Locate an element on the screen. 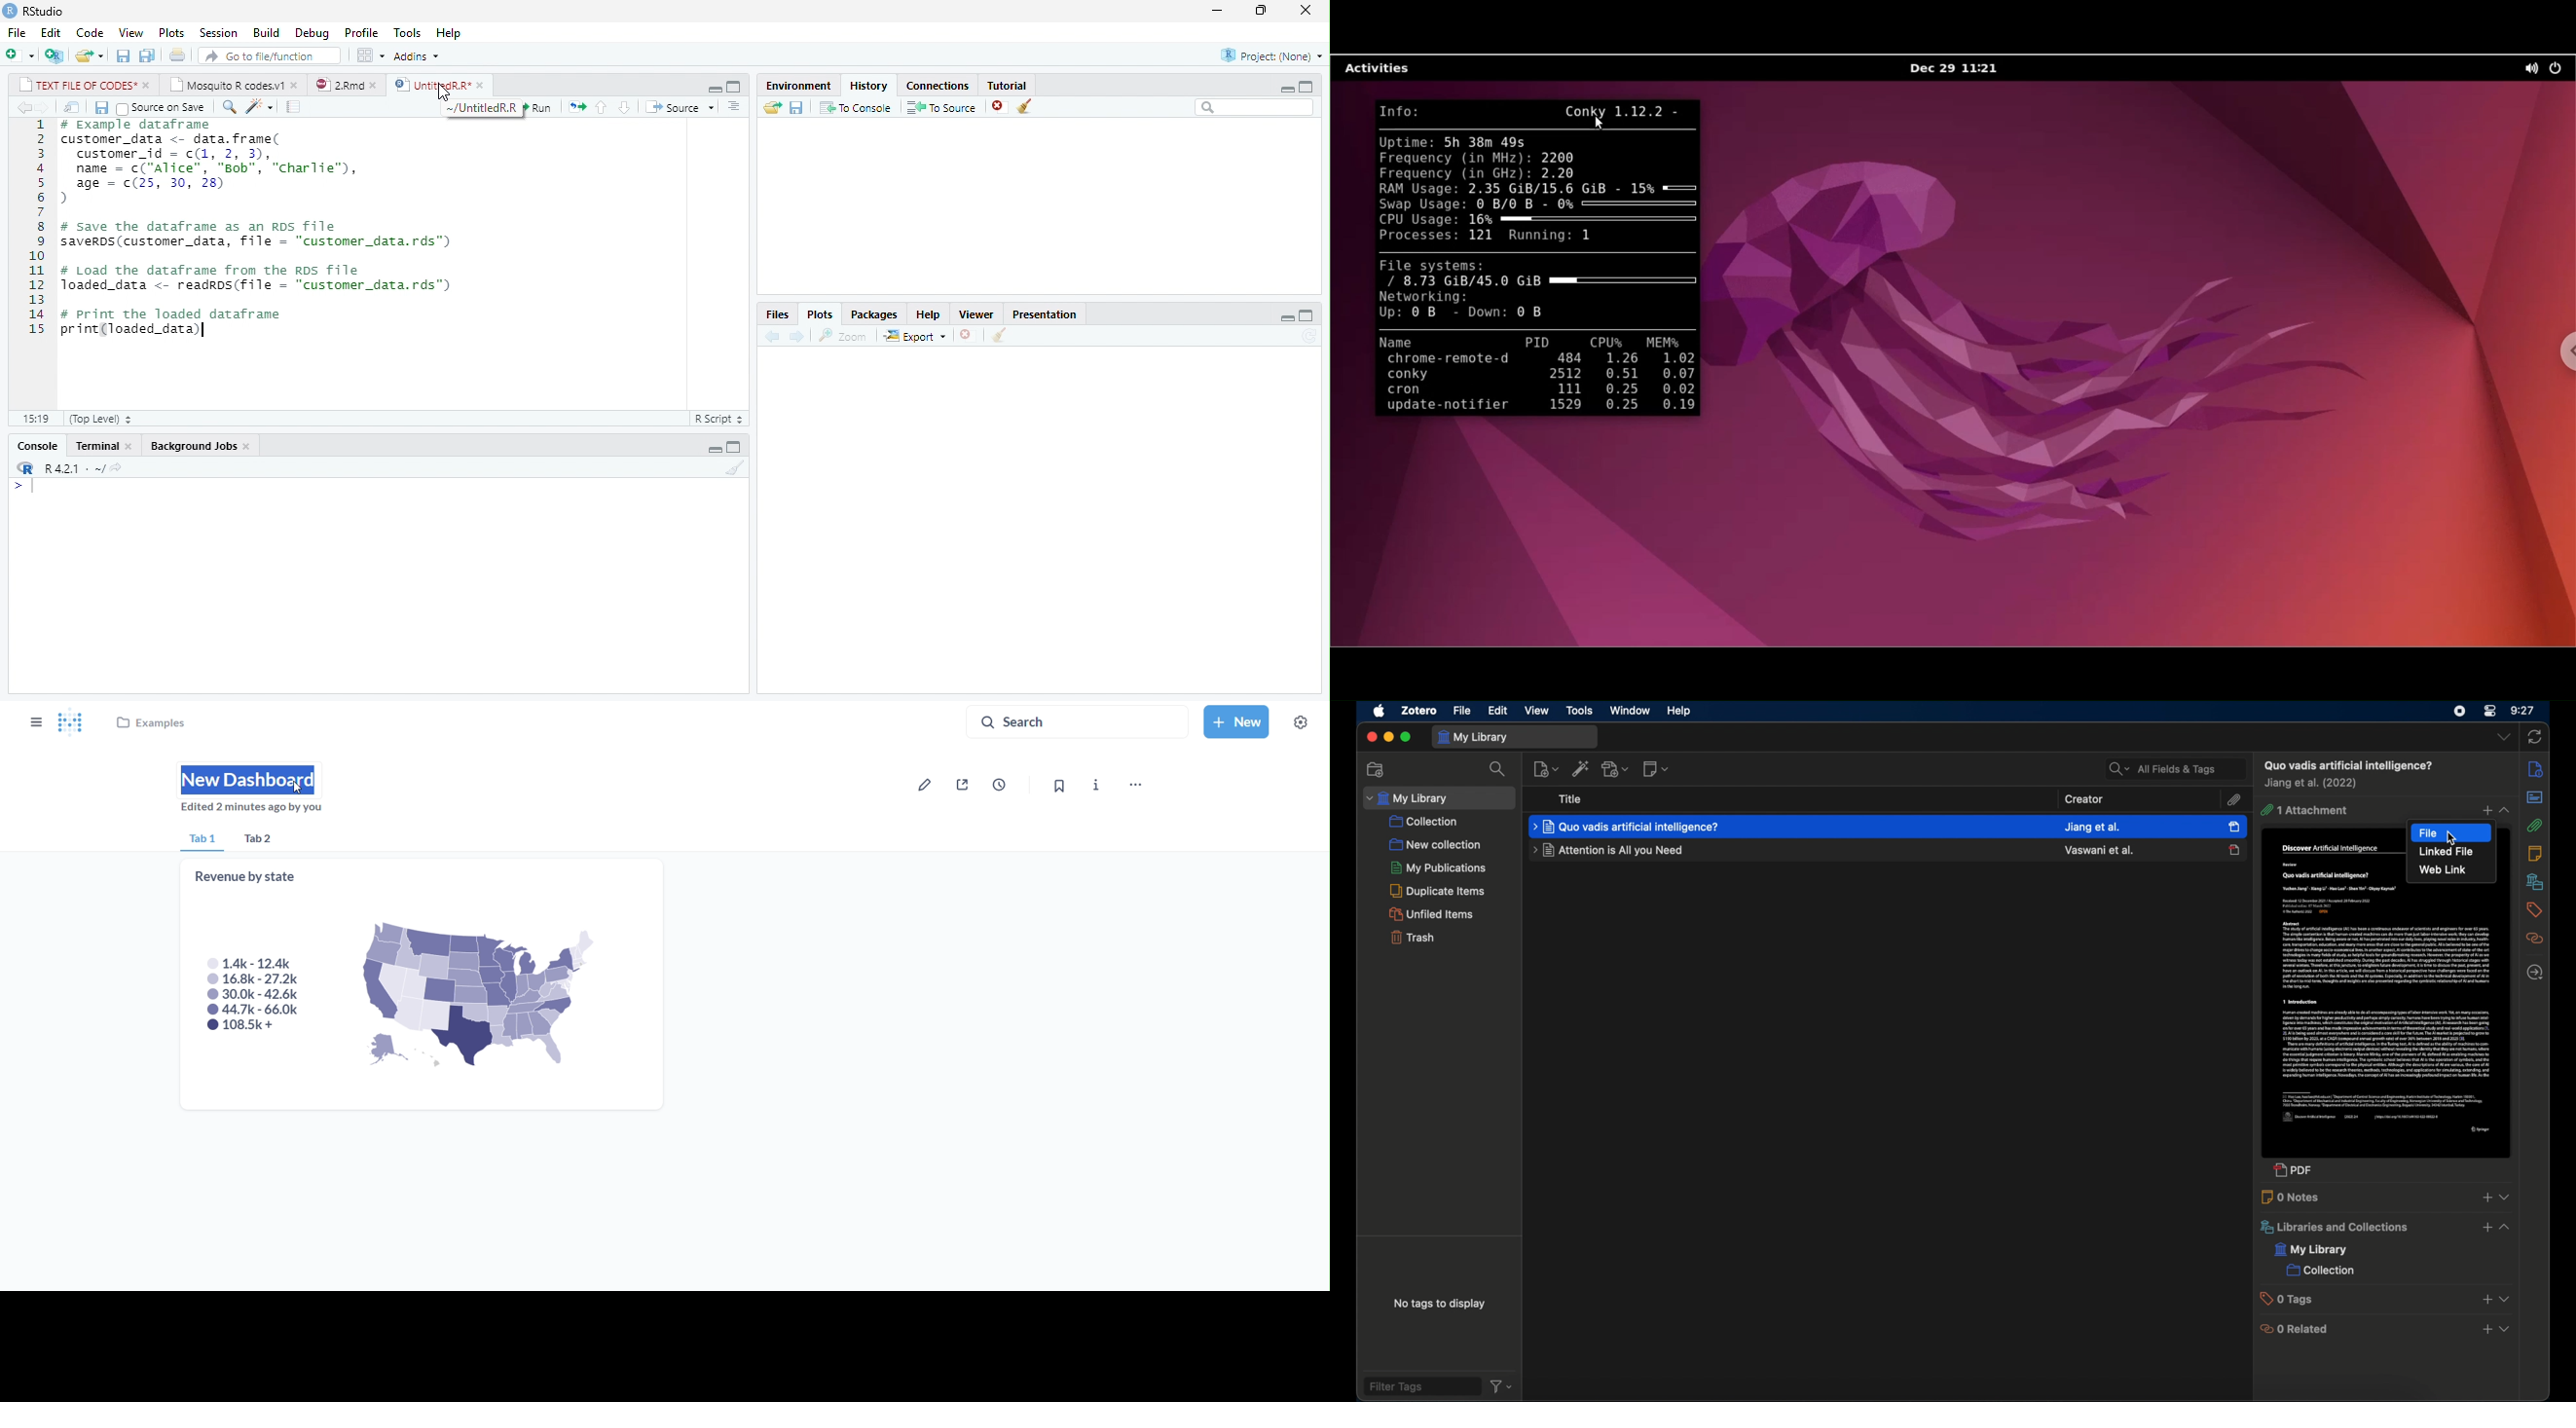 Image resolution: width=2576 pixels, height=1428 pixels. dropdown menu is located at coordinates (2503, 737).